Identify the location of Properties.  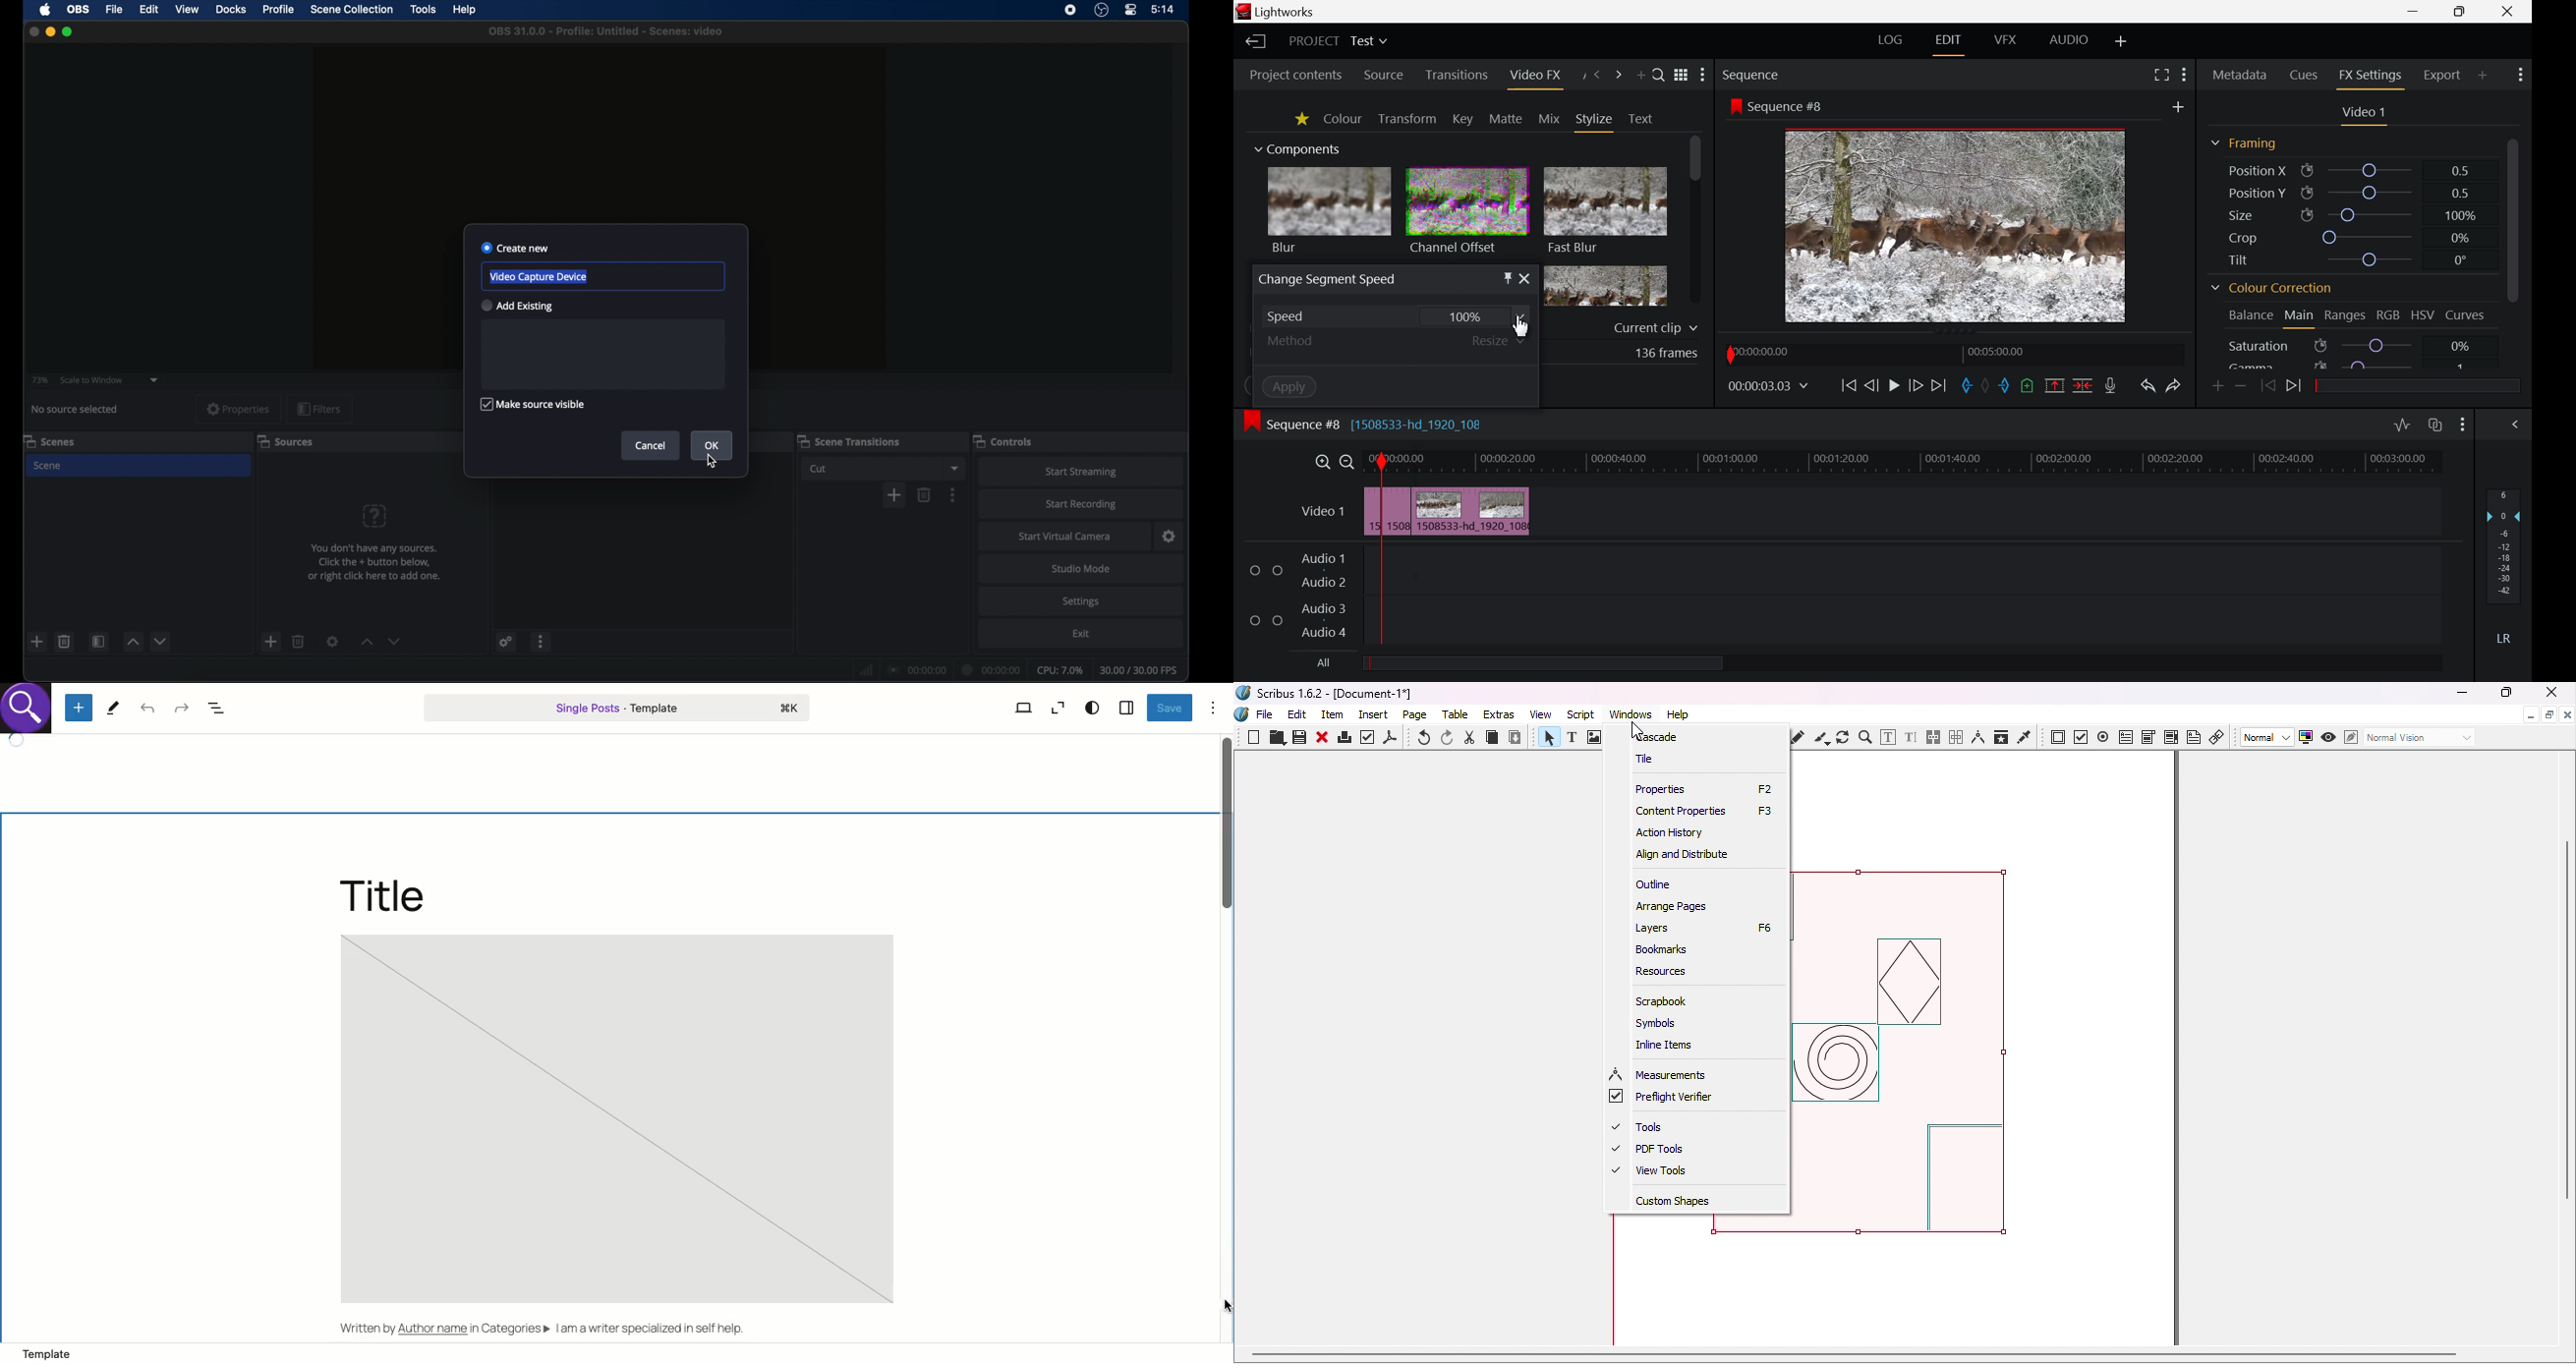
(1703, 788).